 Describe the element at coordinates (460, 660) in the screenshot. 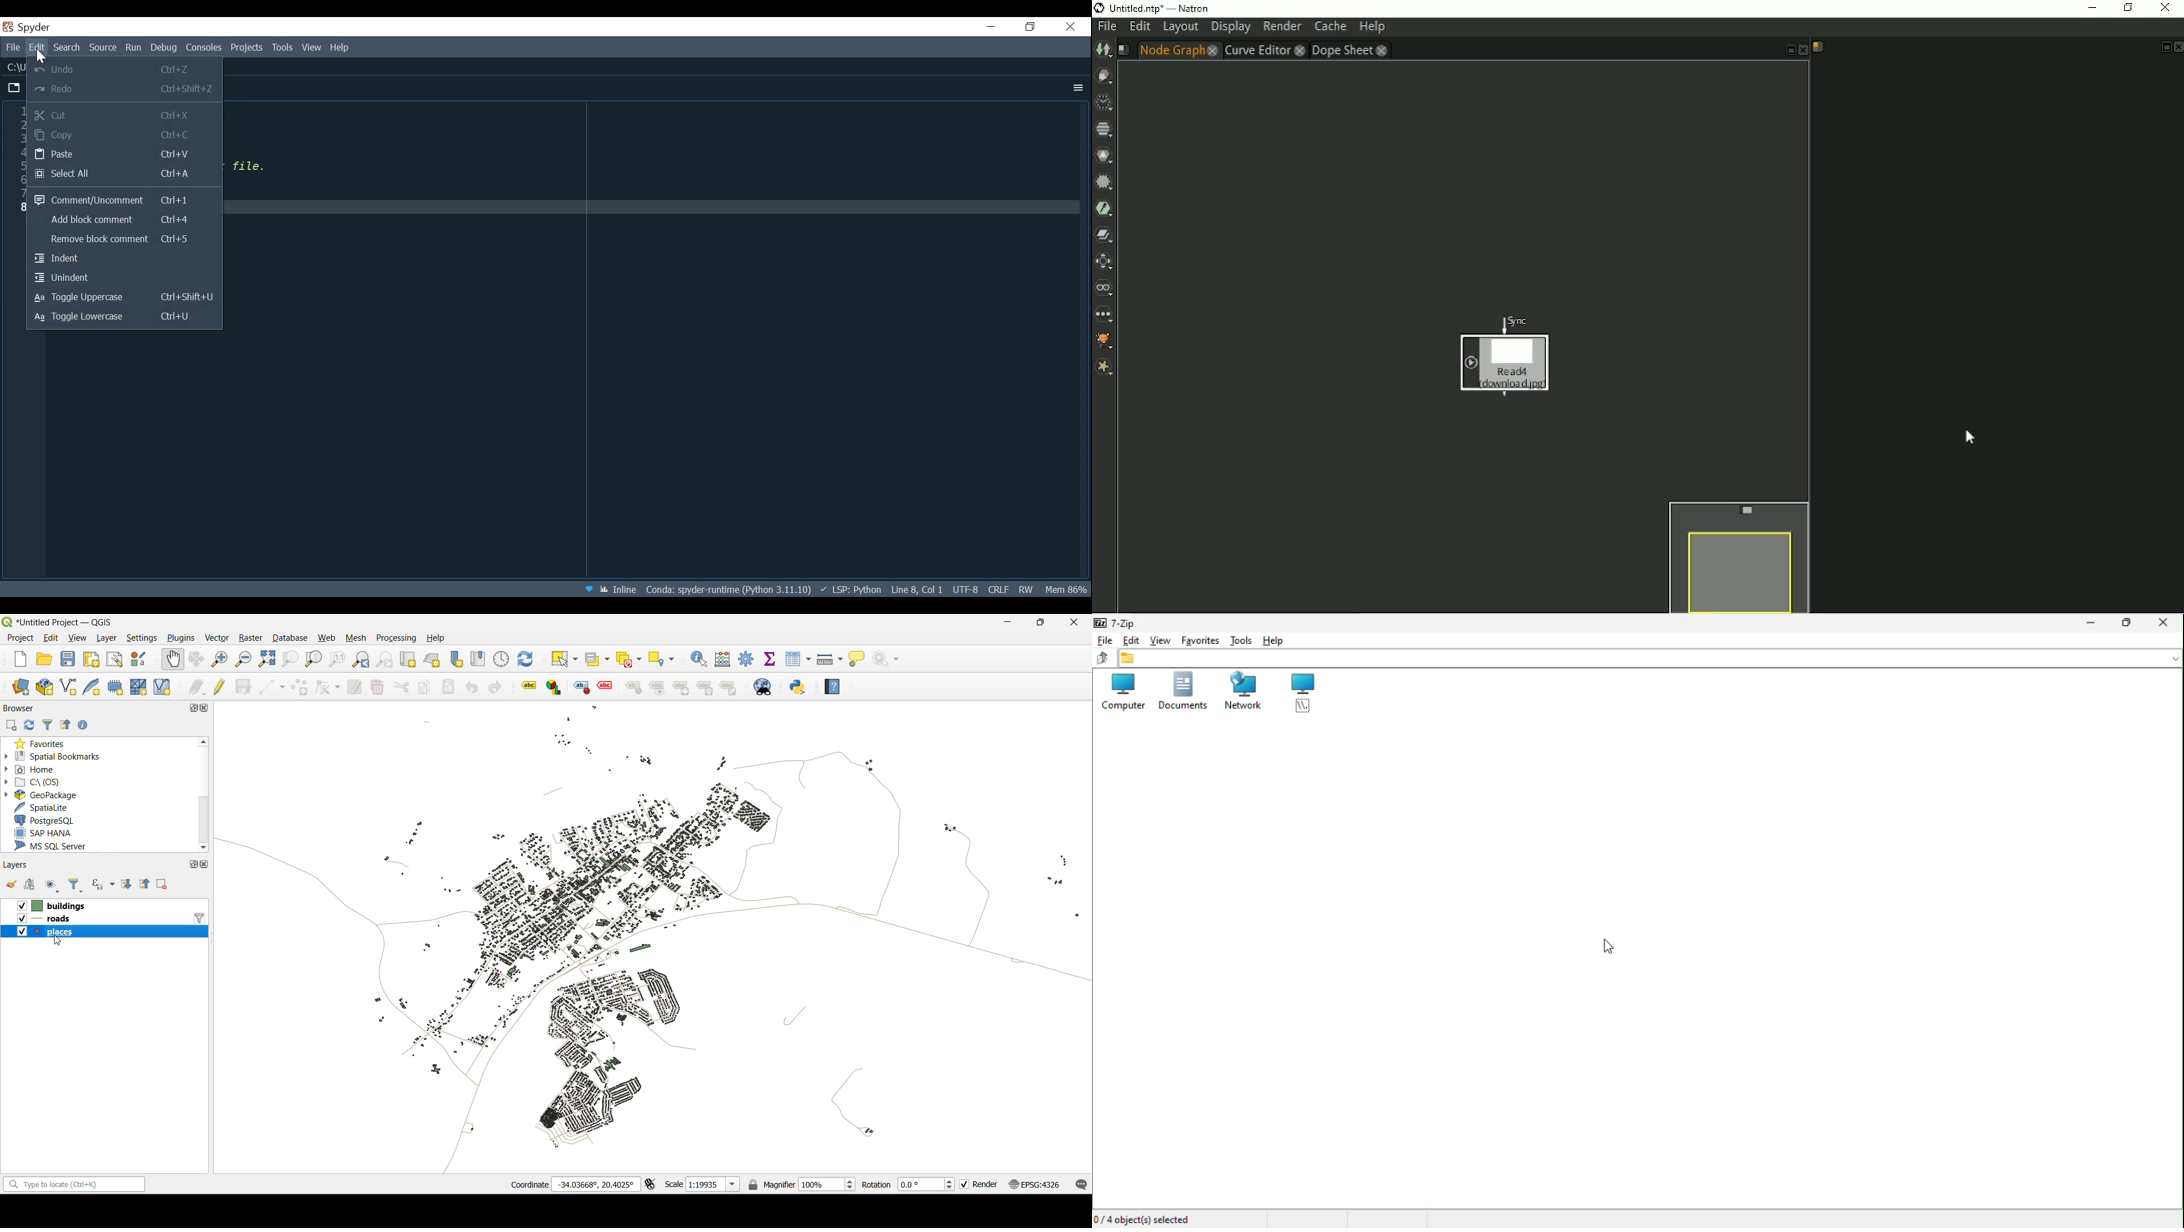

I see `new spatial bookmark` at that location.